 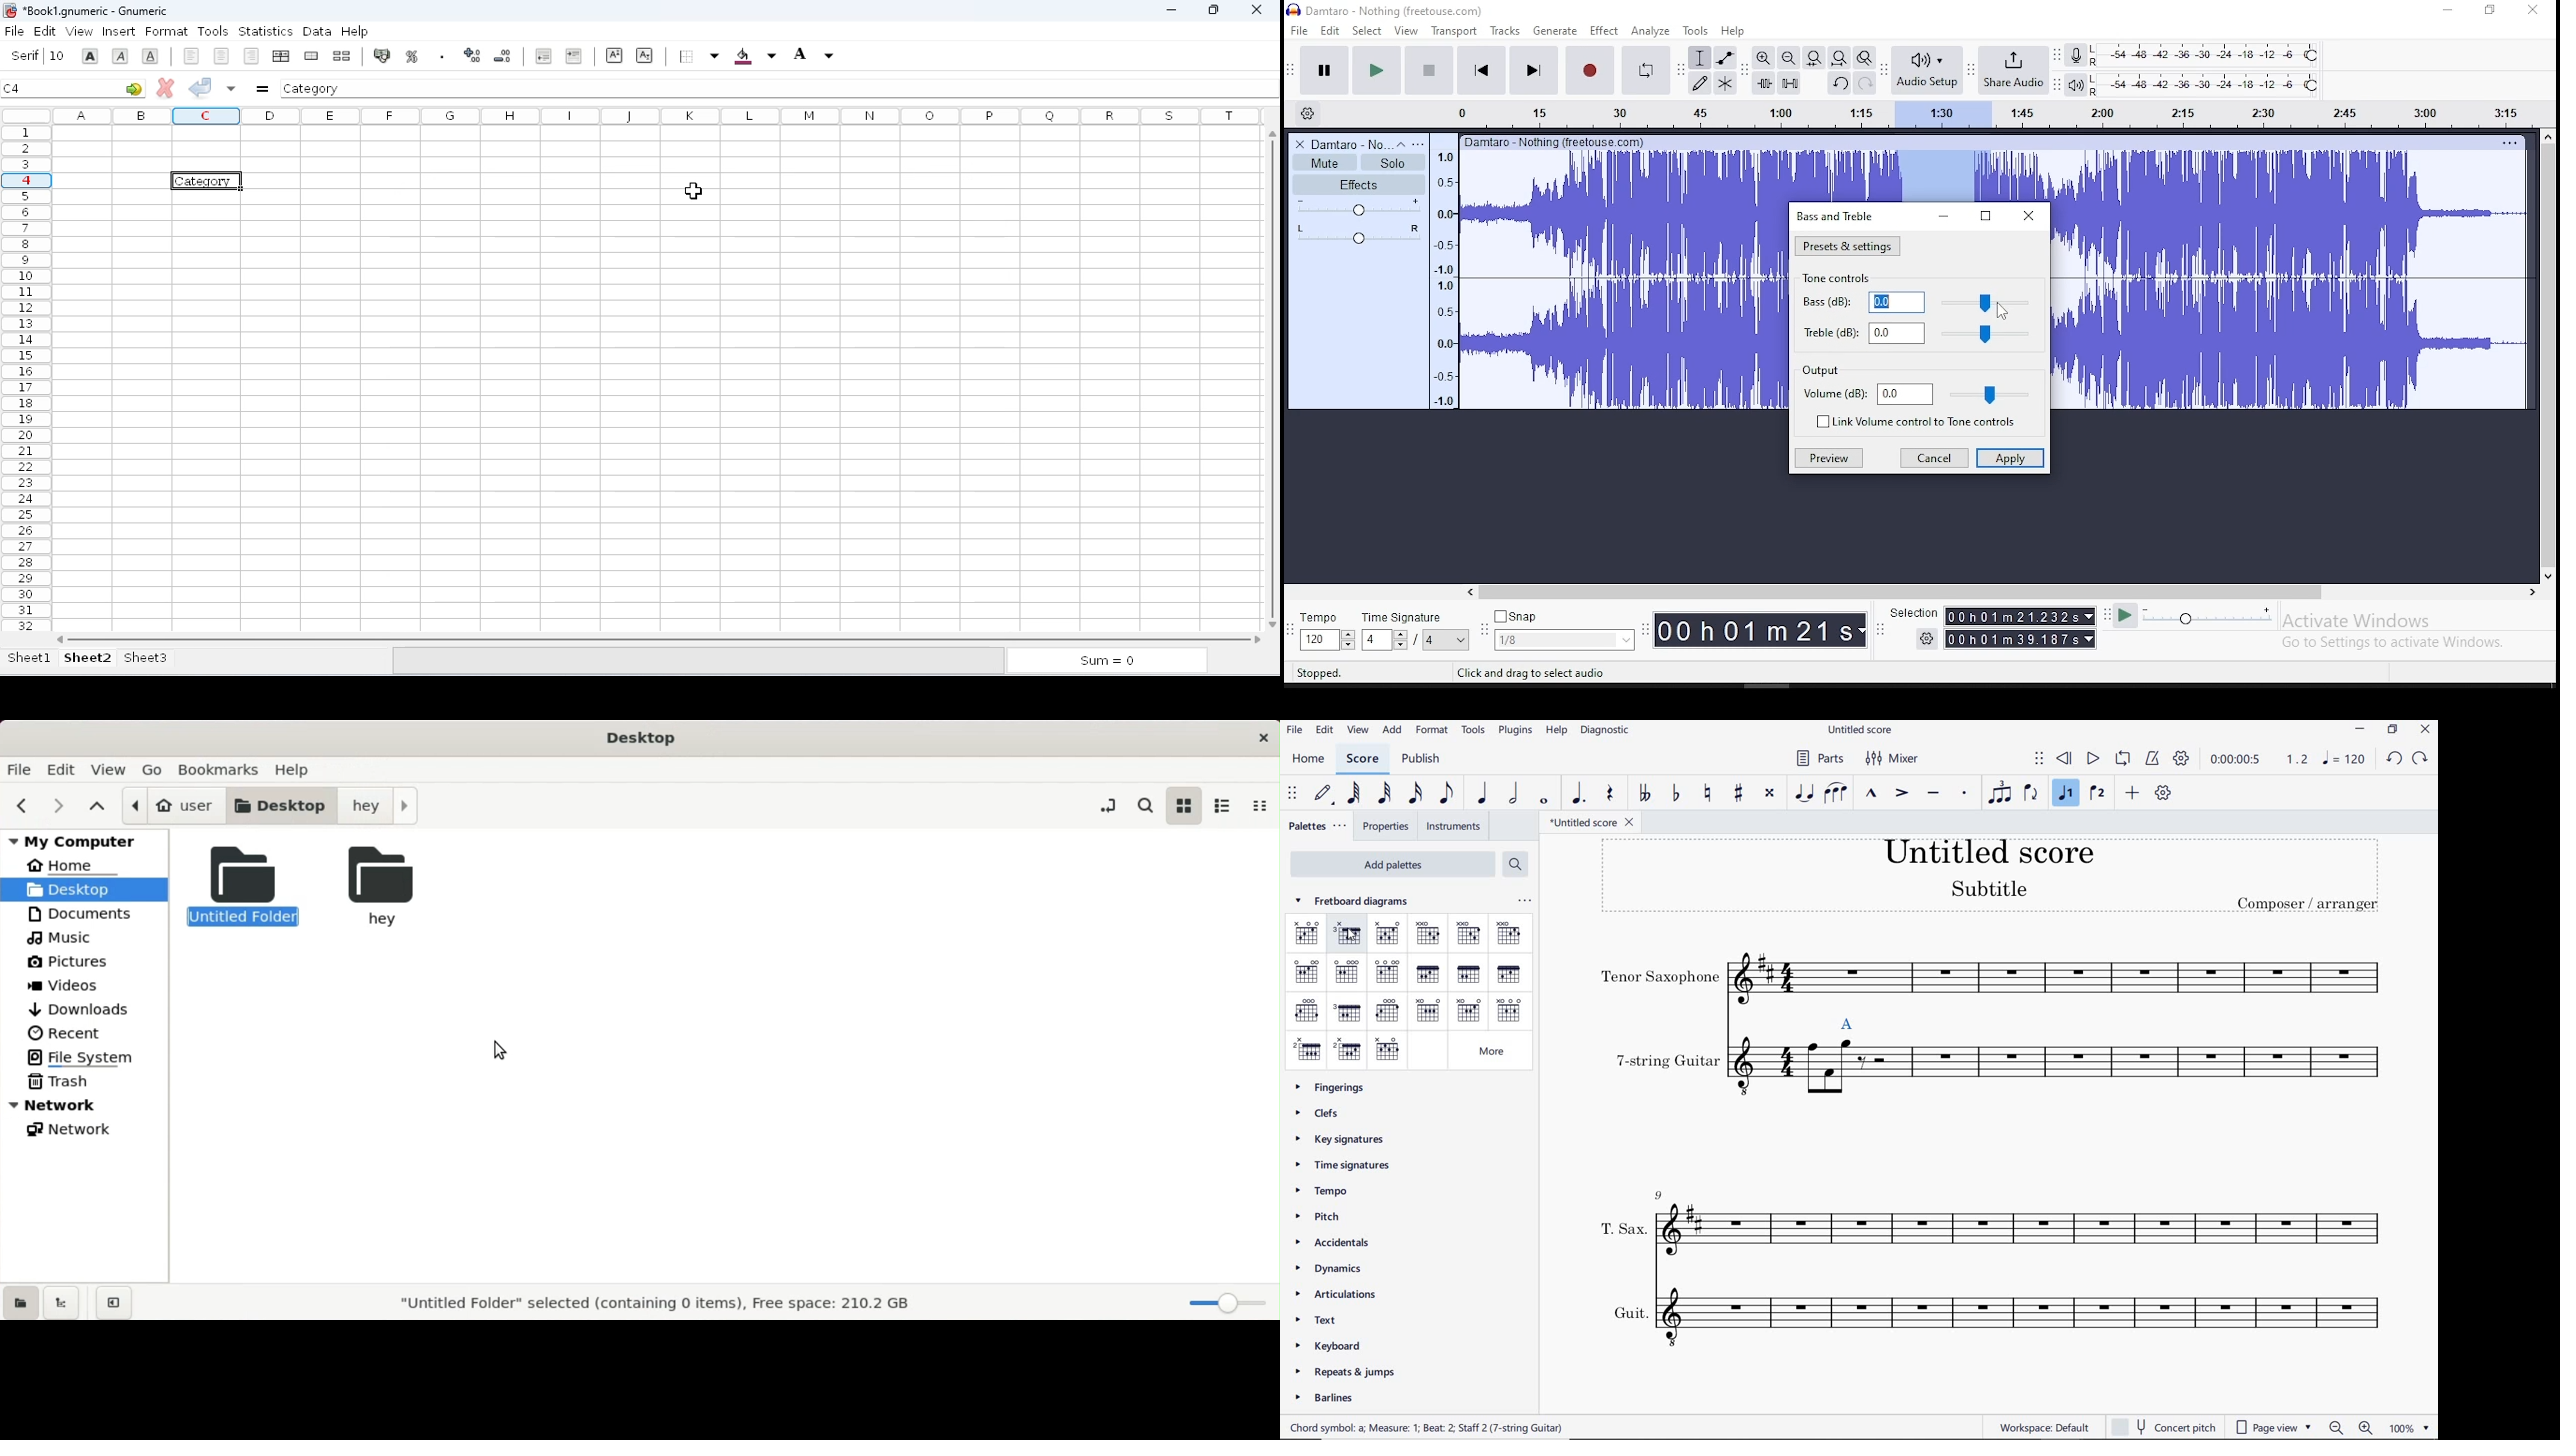 What do you see at coordinates (1272, 378) in the screenshot?
I see `Vertical scroll bar` at bounding box center [1272, 378].